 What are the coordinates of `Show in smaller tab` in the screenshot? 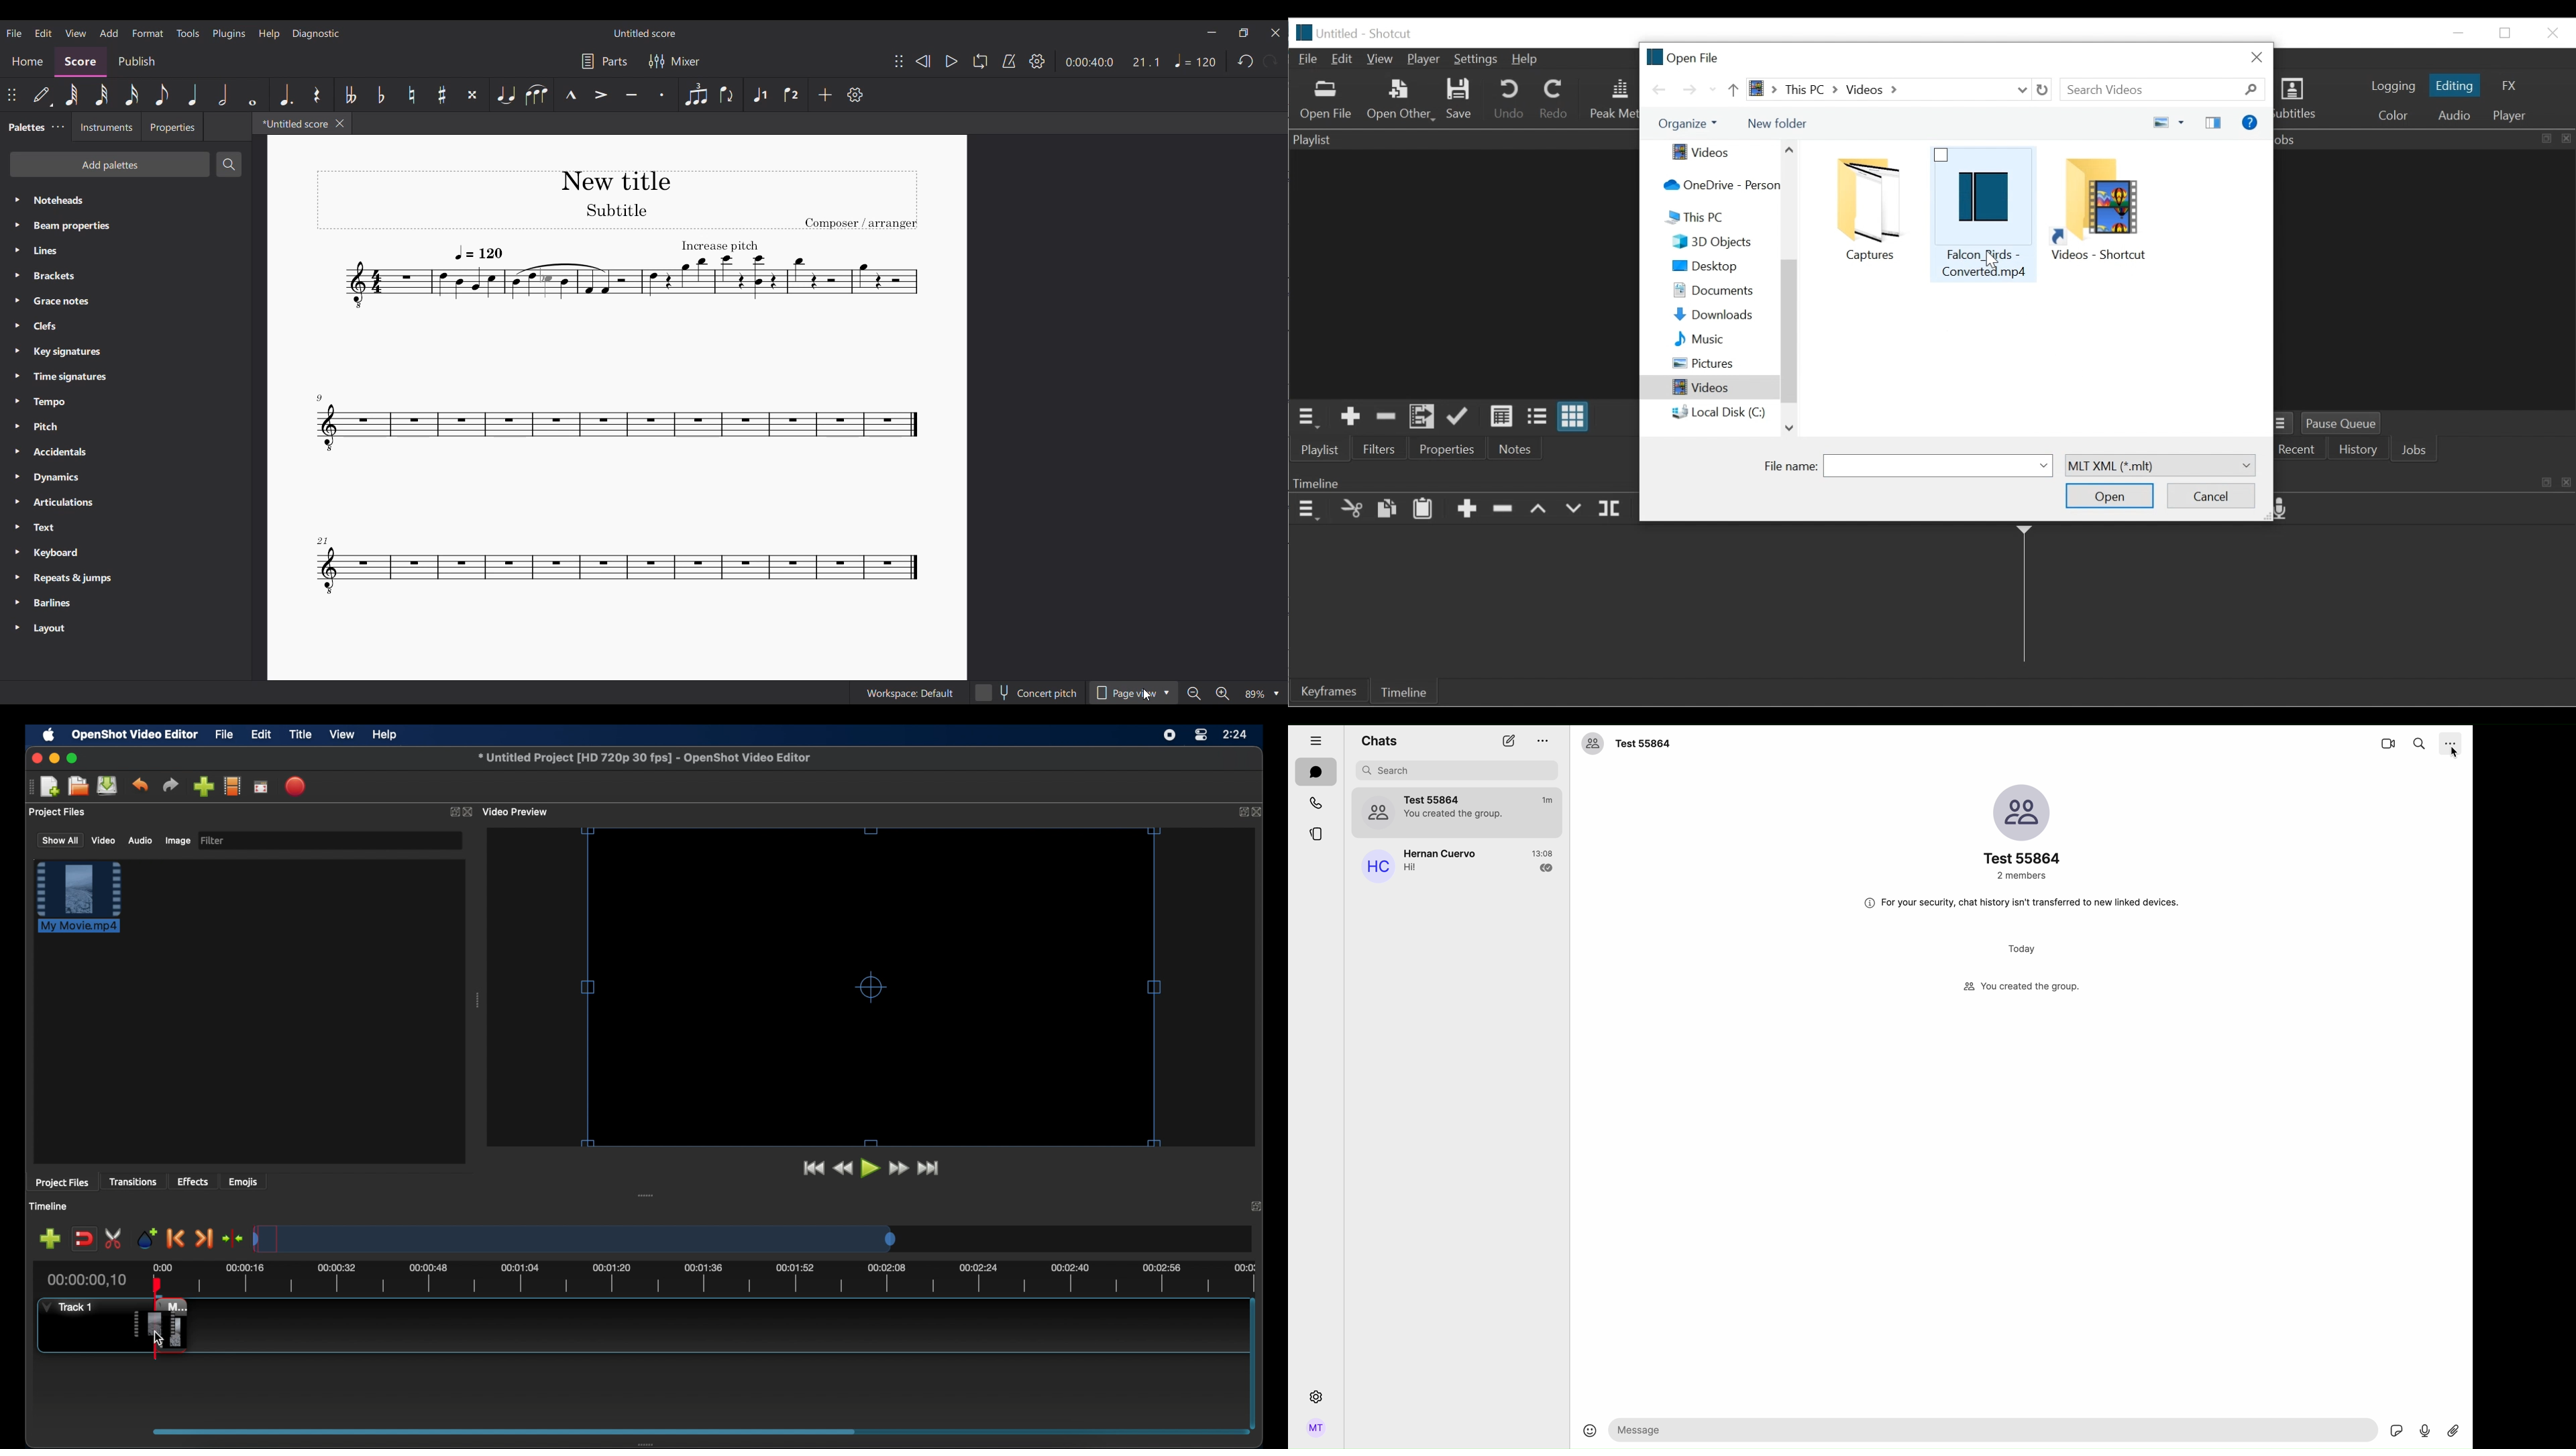 It's located at (1244, 33).